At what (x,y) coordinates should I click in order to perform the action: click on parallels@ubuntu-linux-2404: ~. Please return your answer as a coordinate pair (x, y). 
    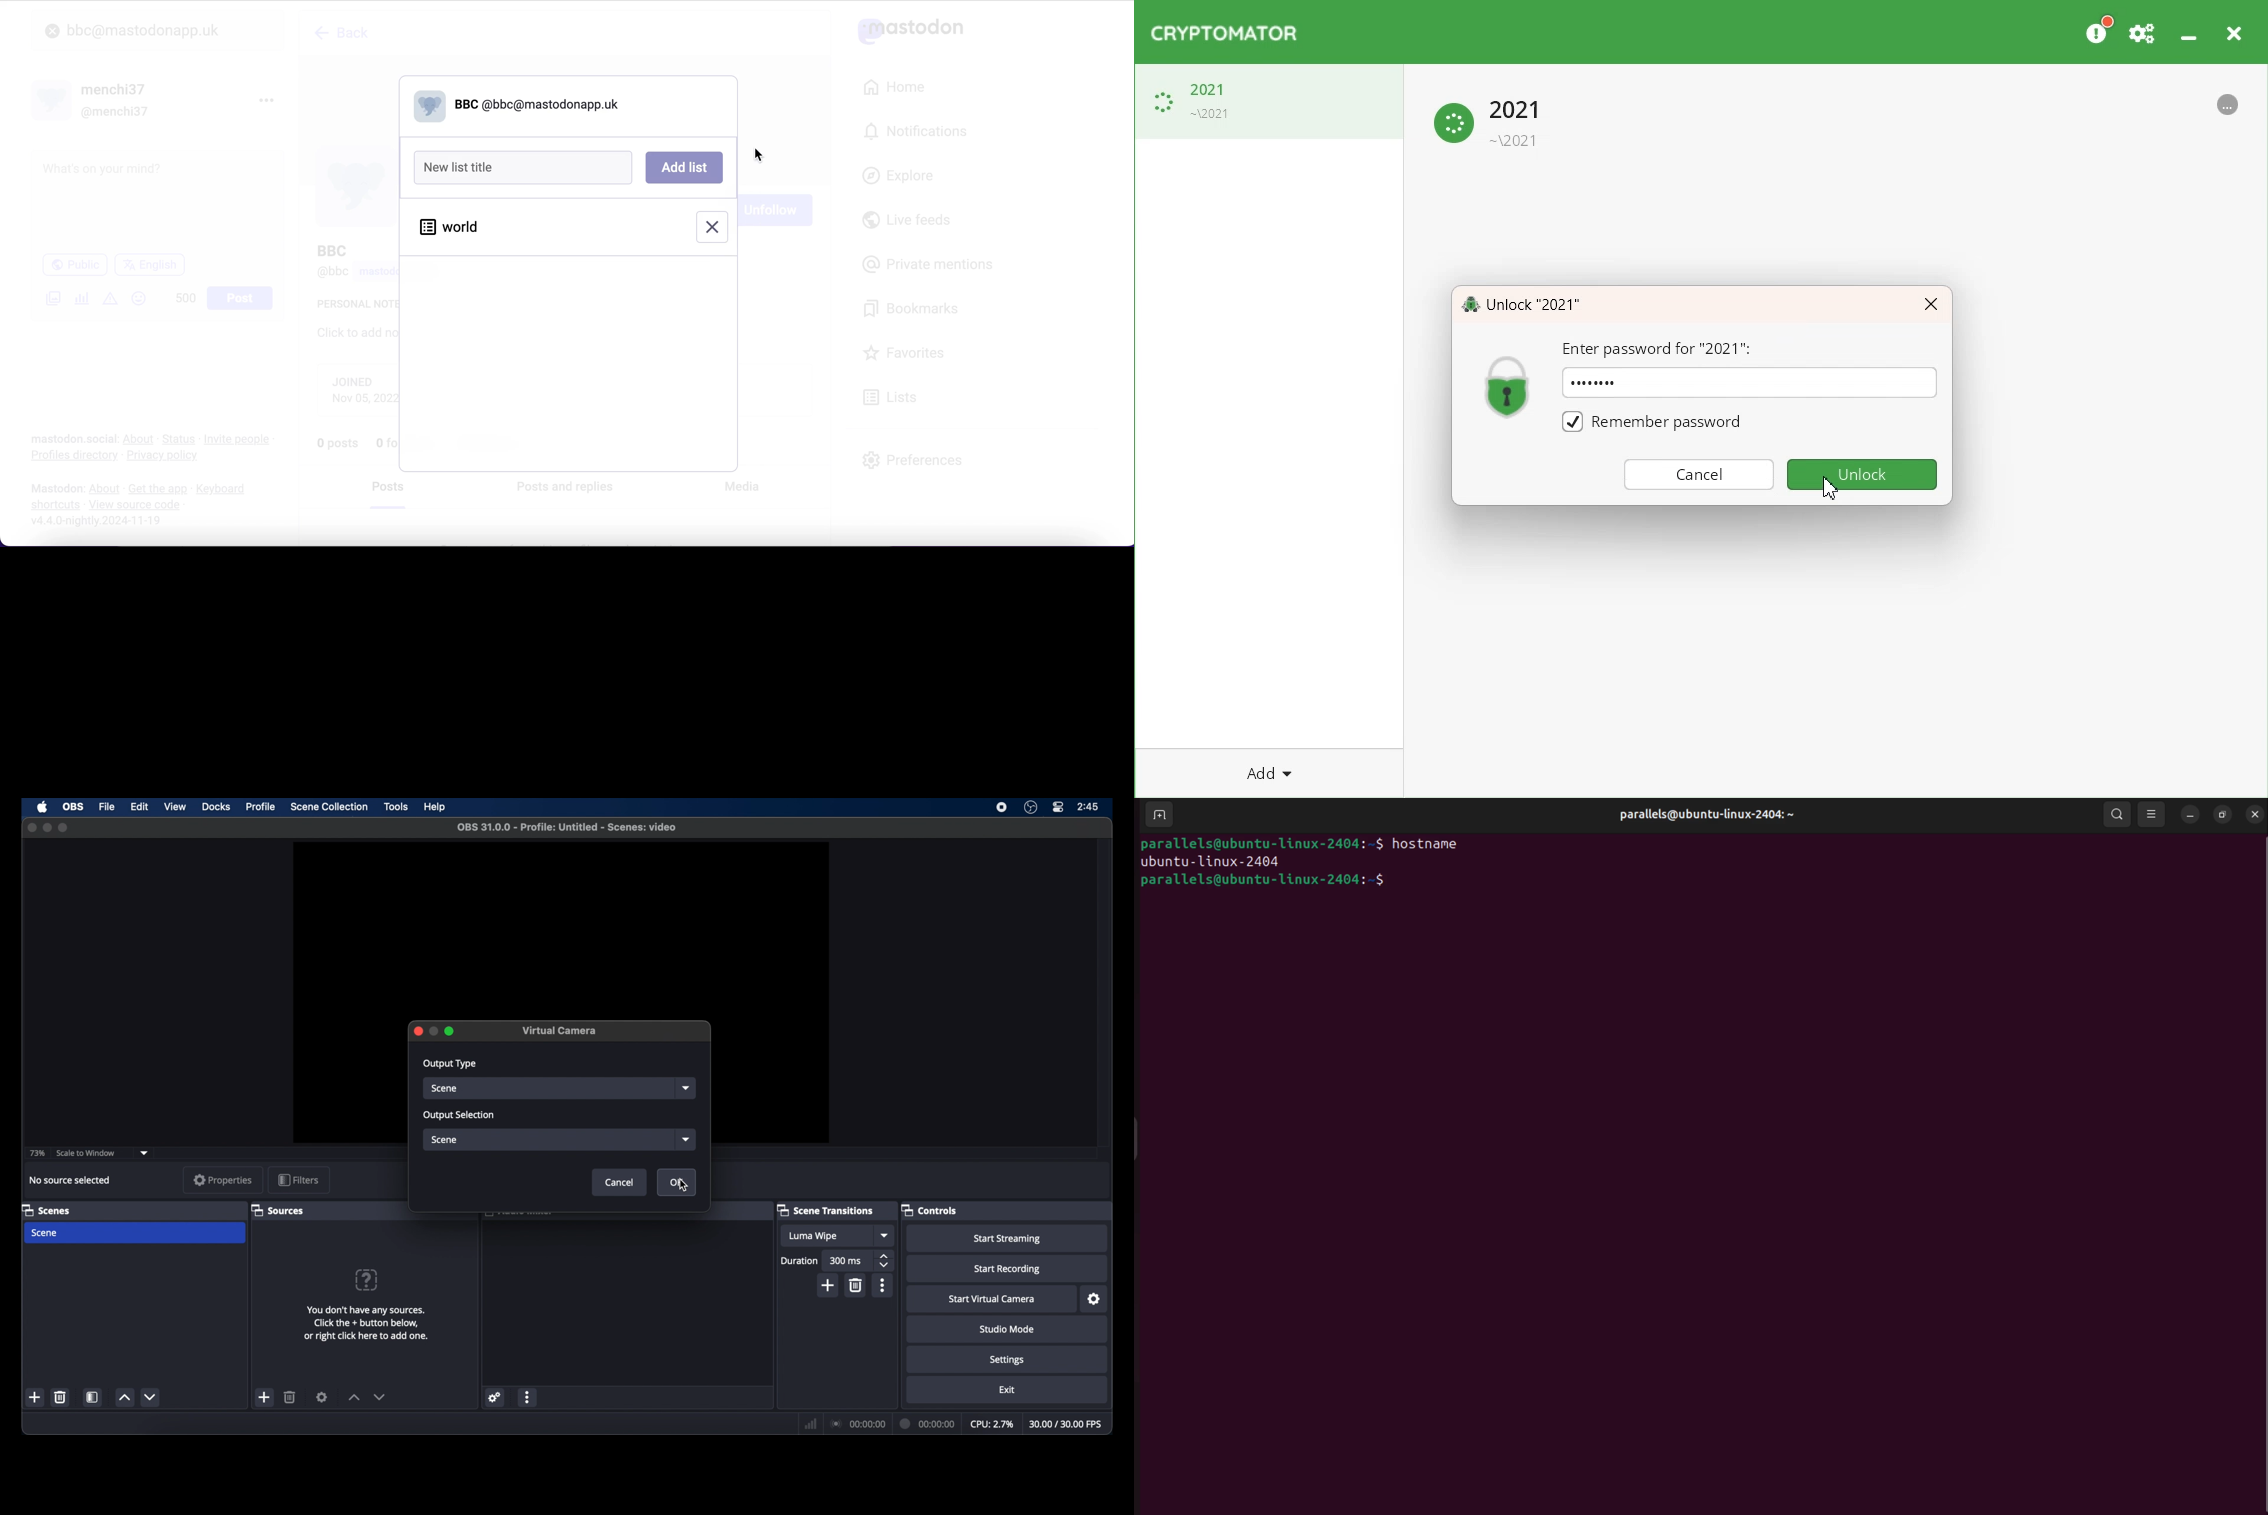
    Looking at the image, I should click on (1712, 819).